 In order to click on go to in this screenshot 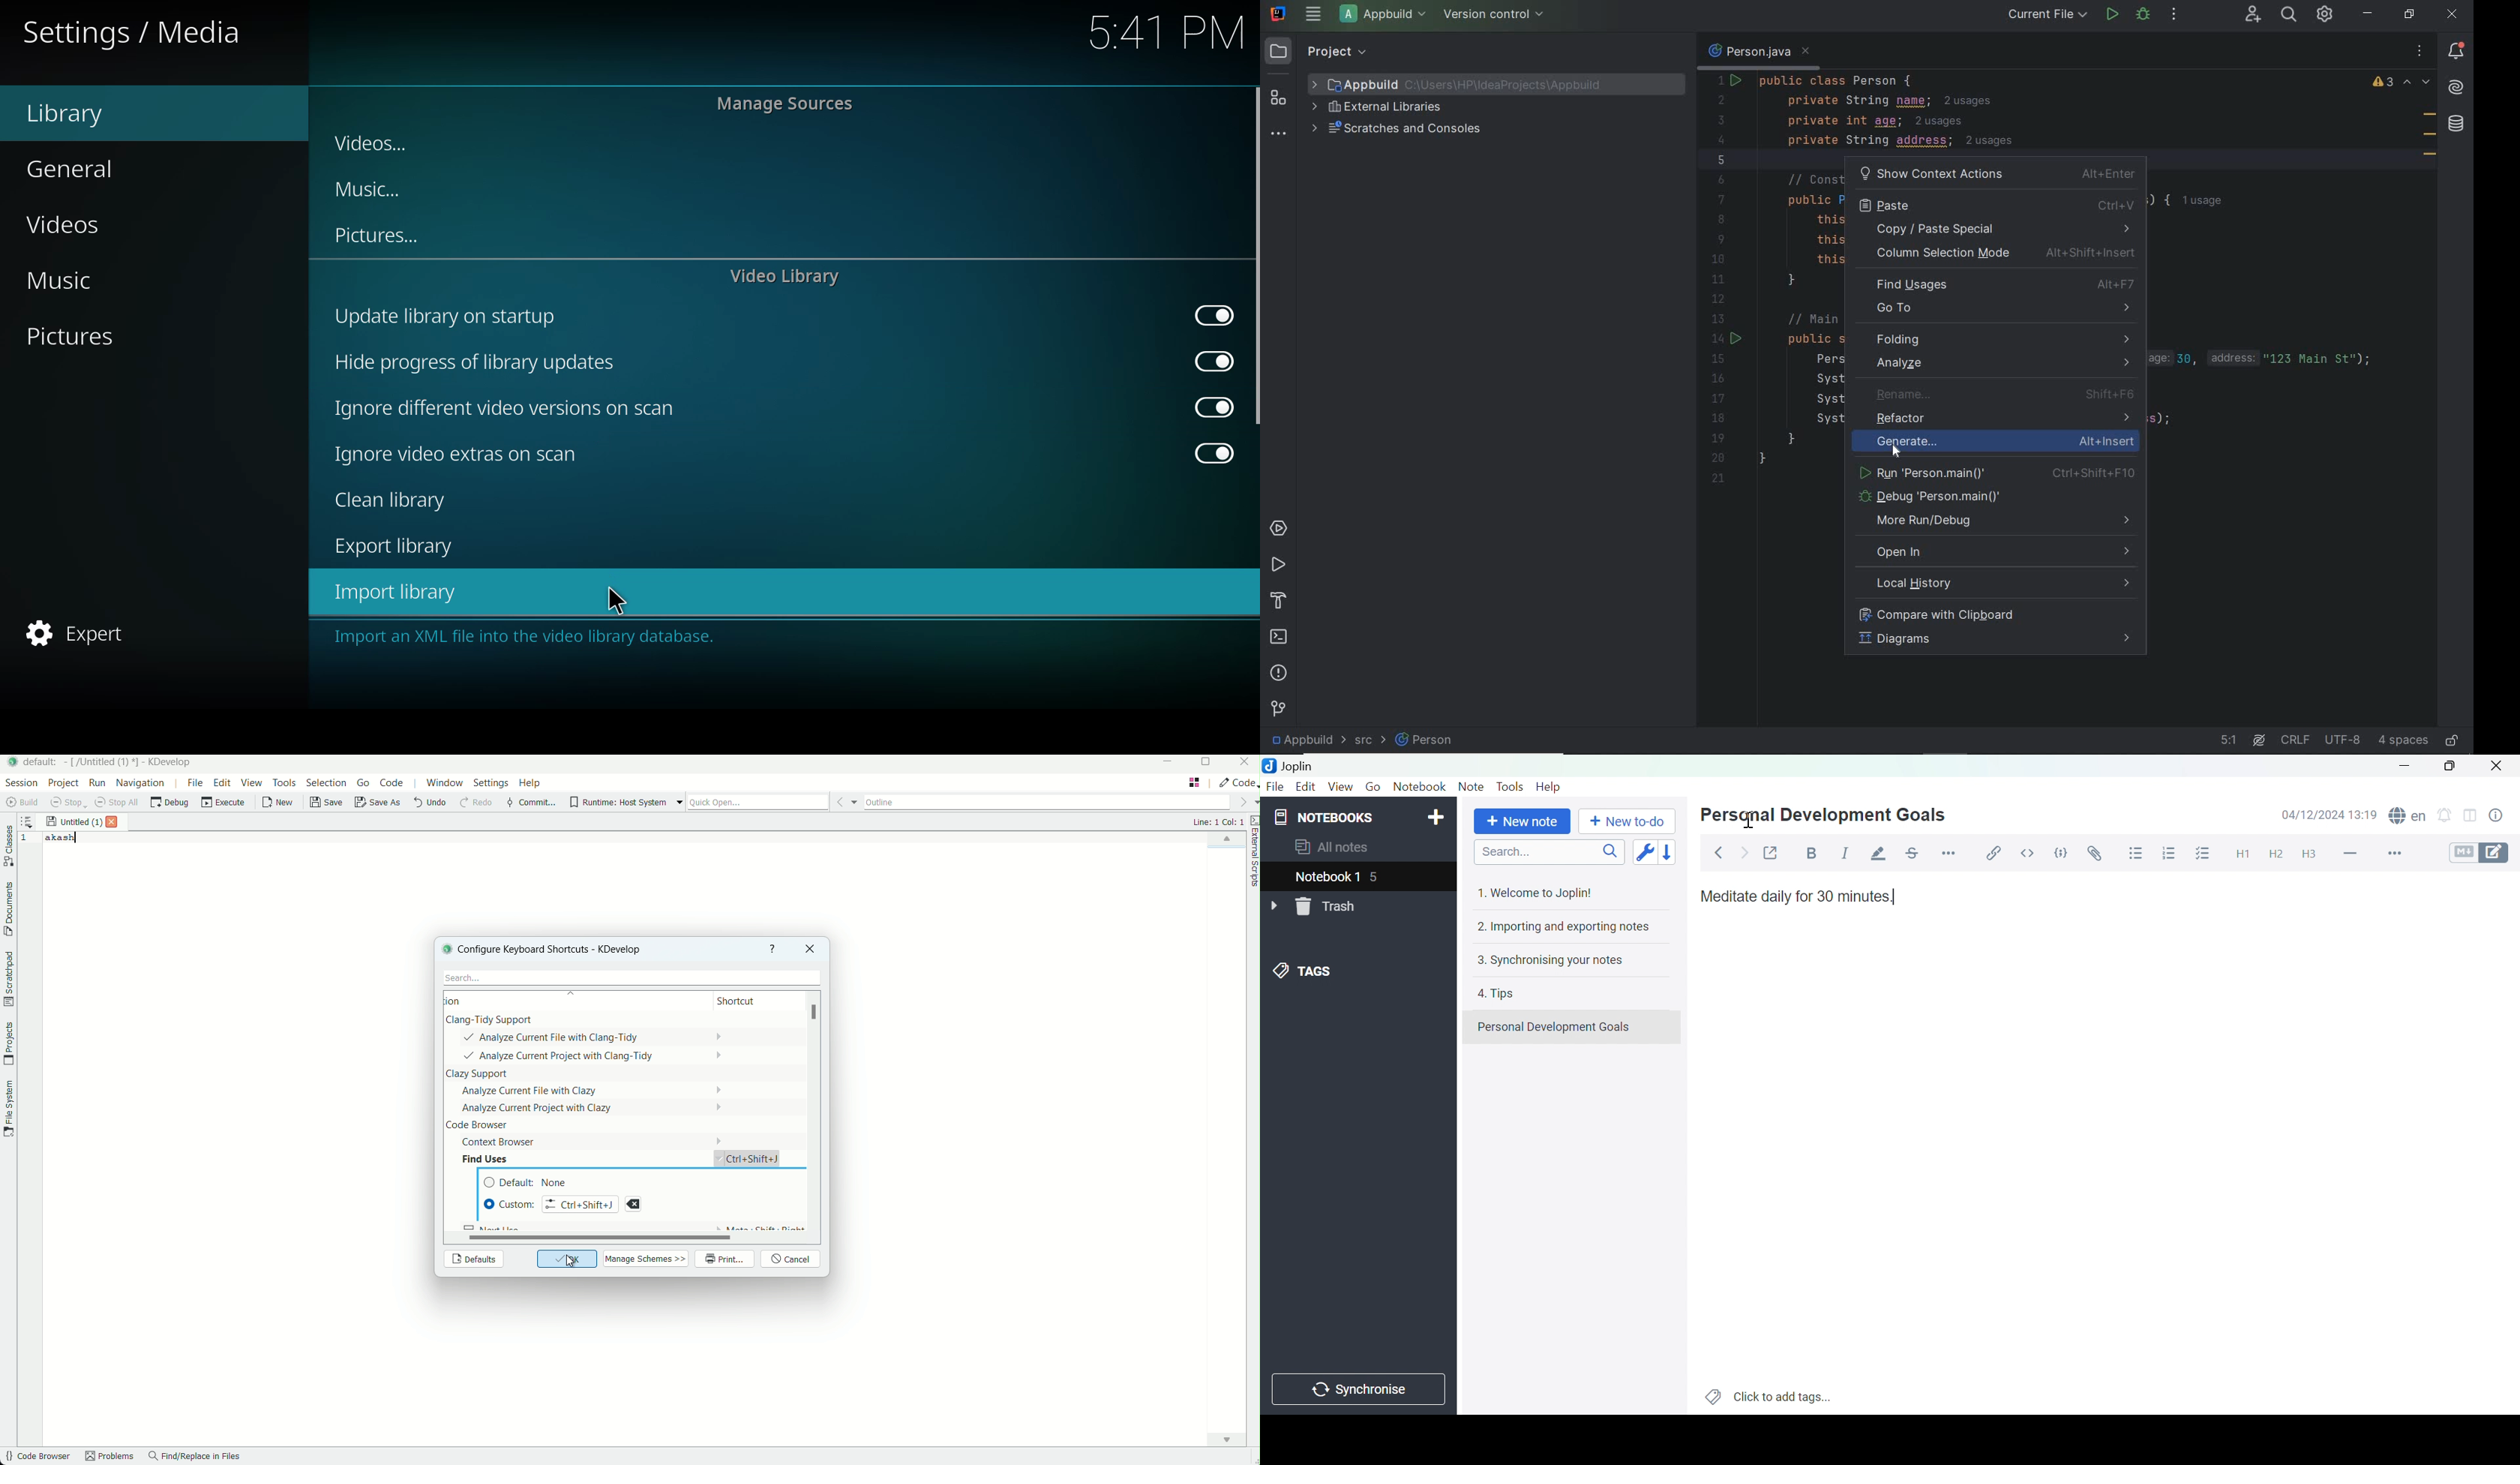, I will do `click(1998, 311)`.